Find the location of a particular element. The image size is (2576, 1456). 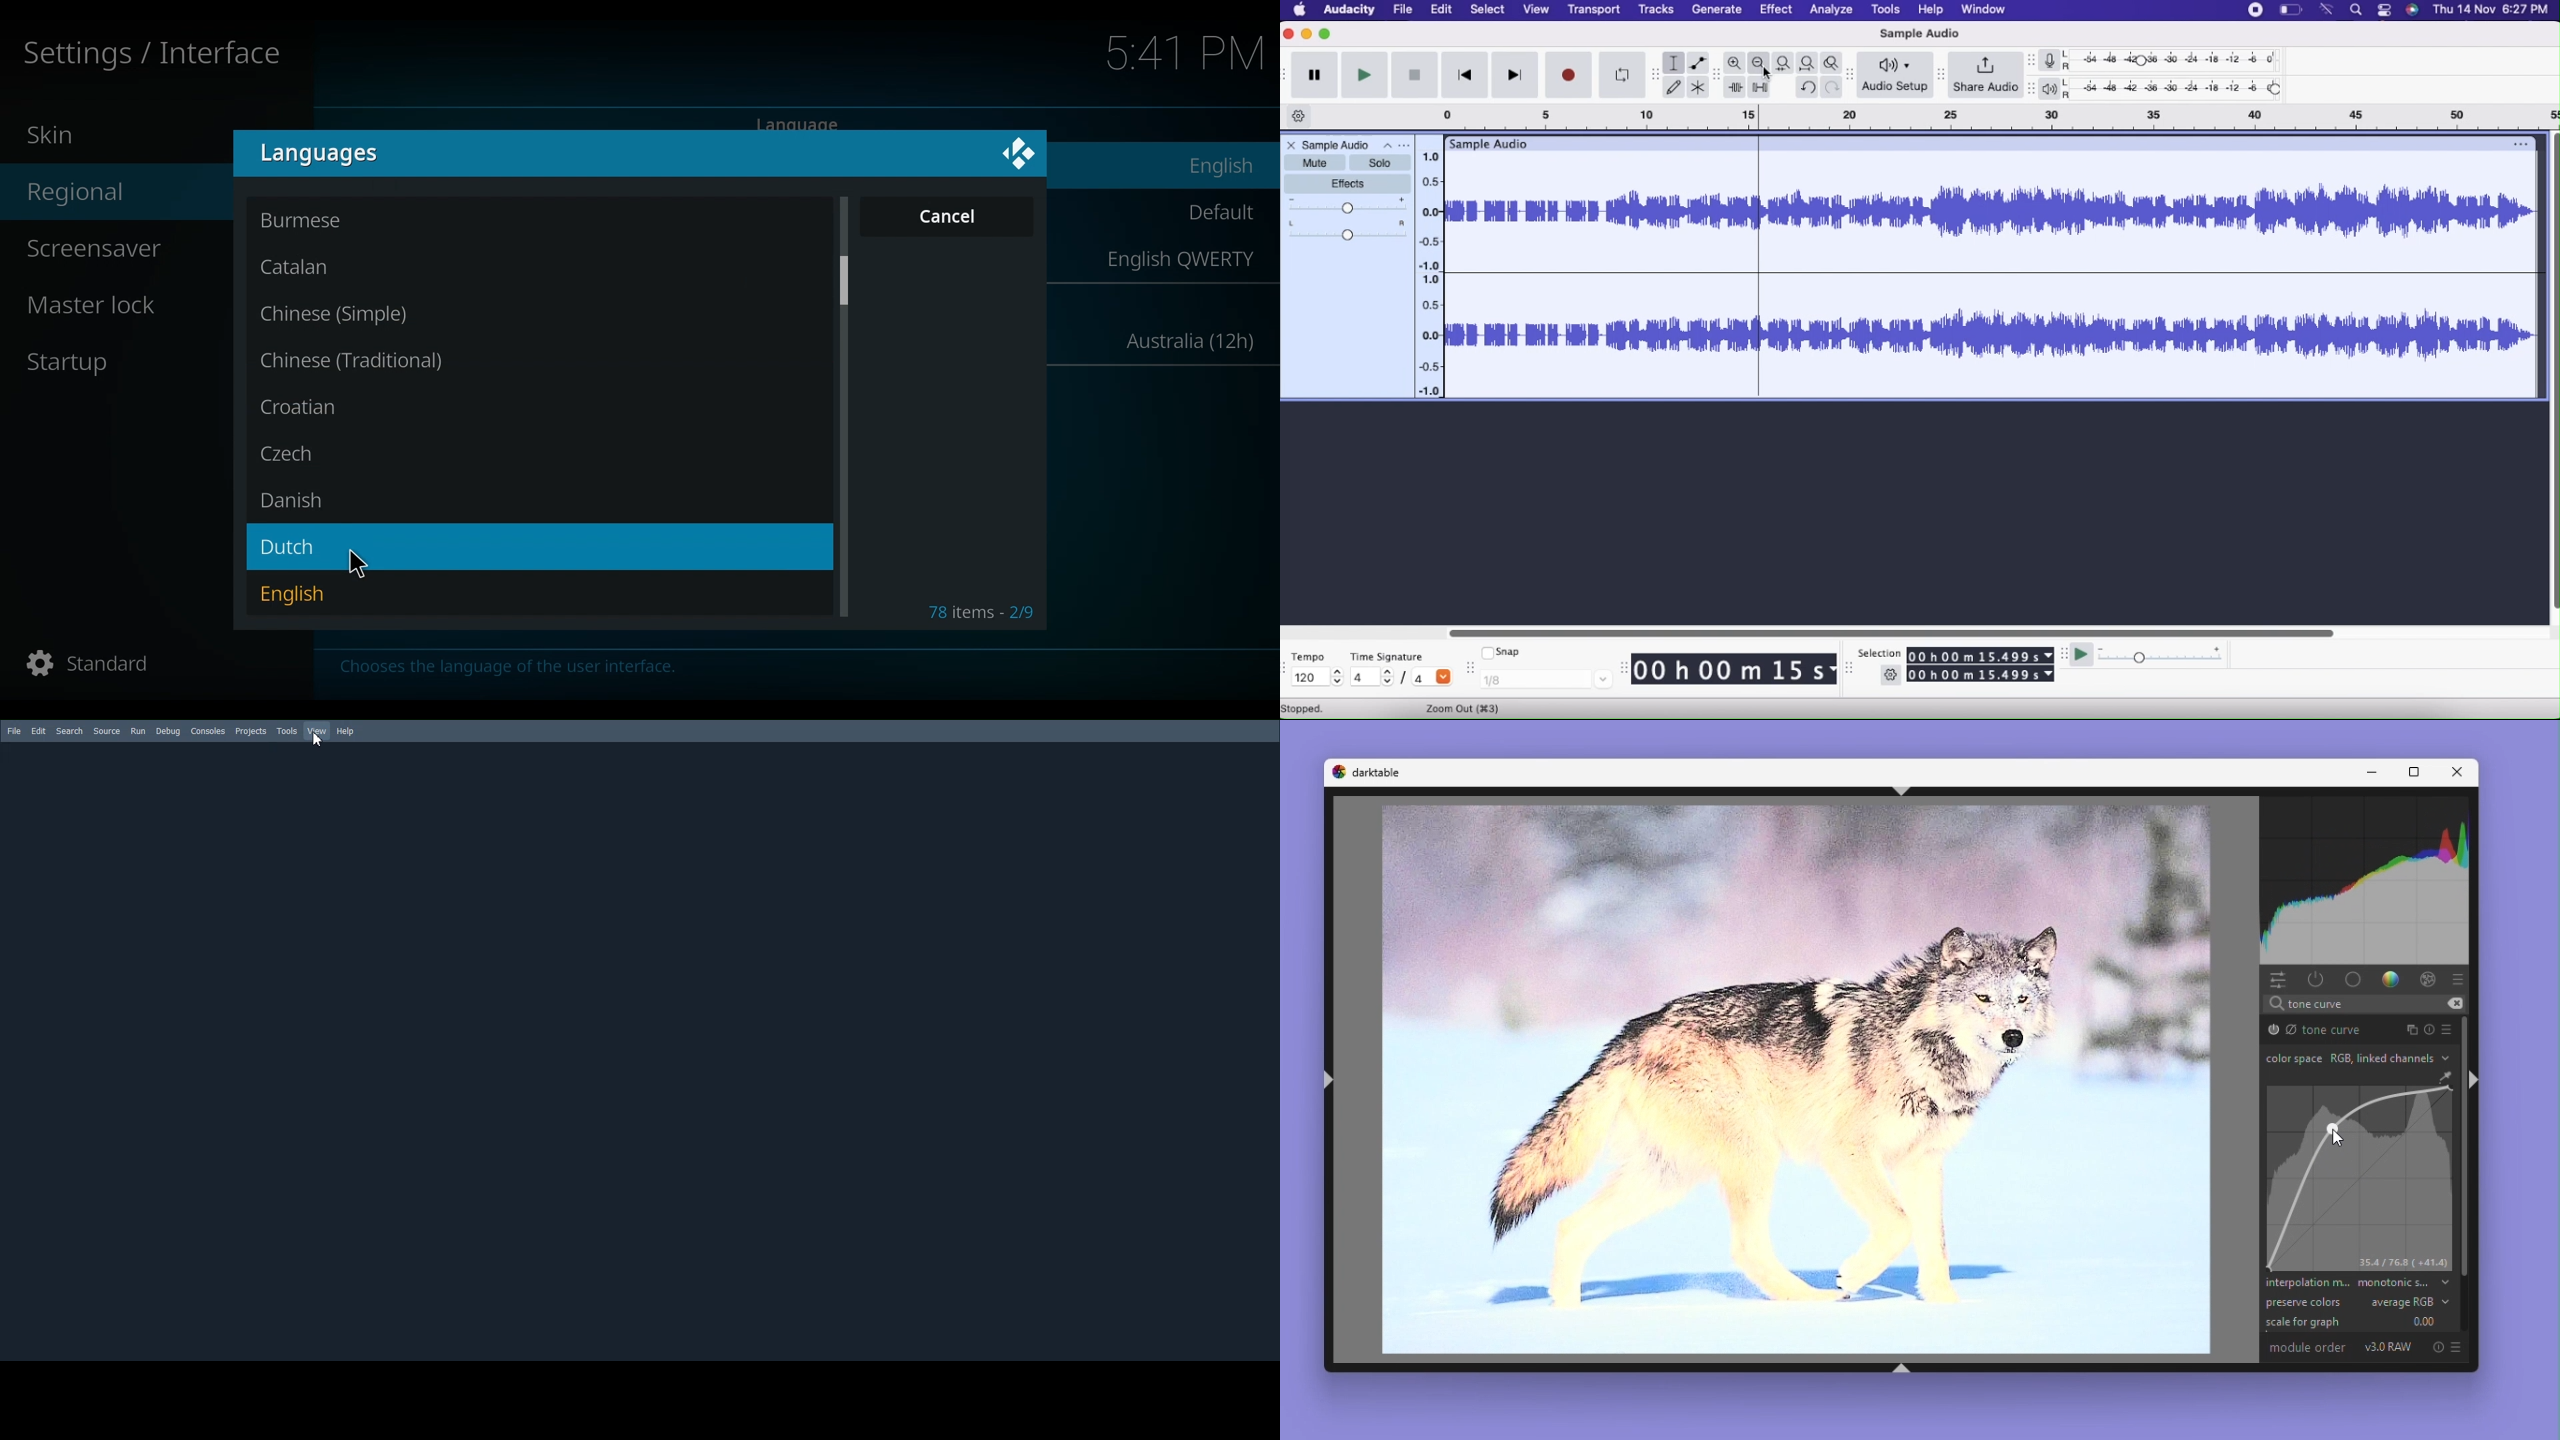

Preset is located at coordinates (2458, 980).